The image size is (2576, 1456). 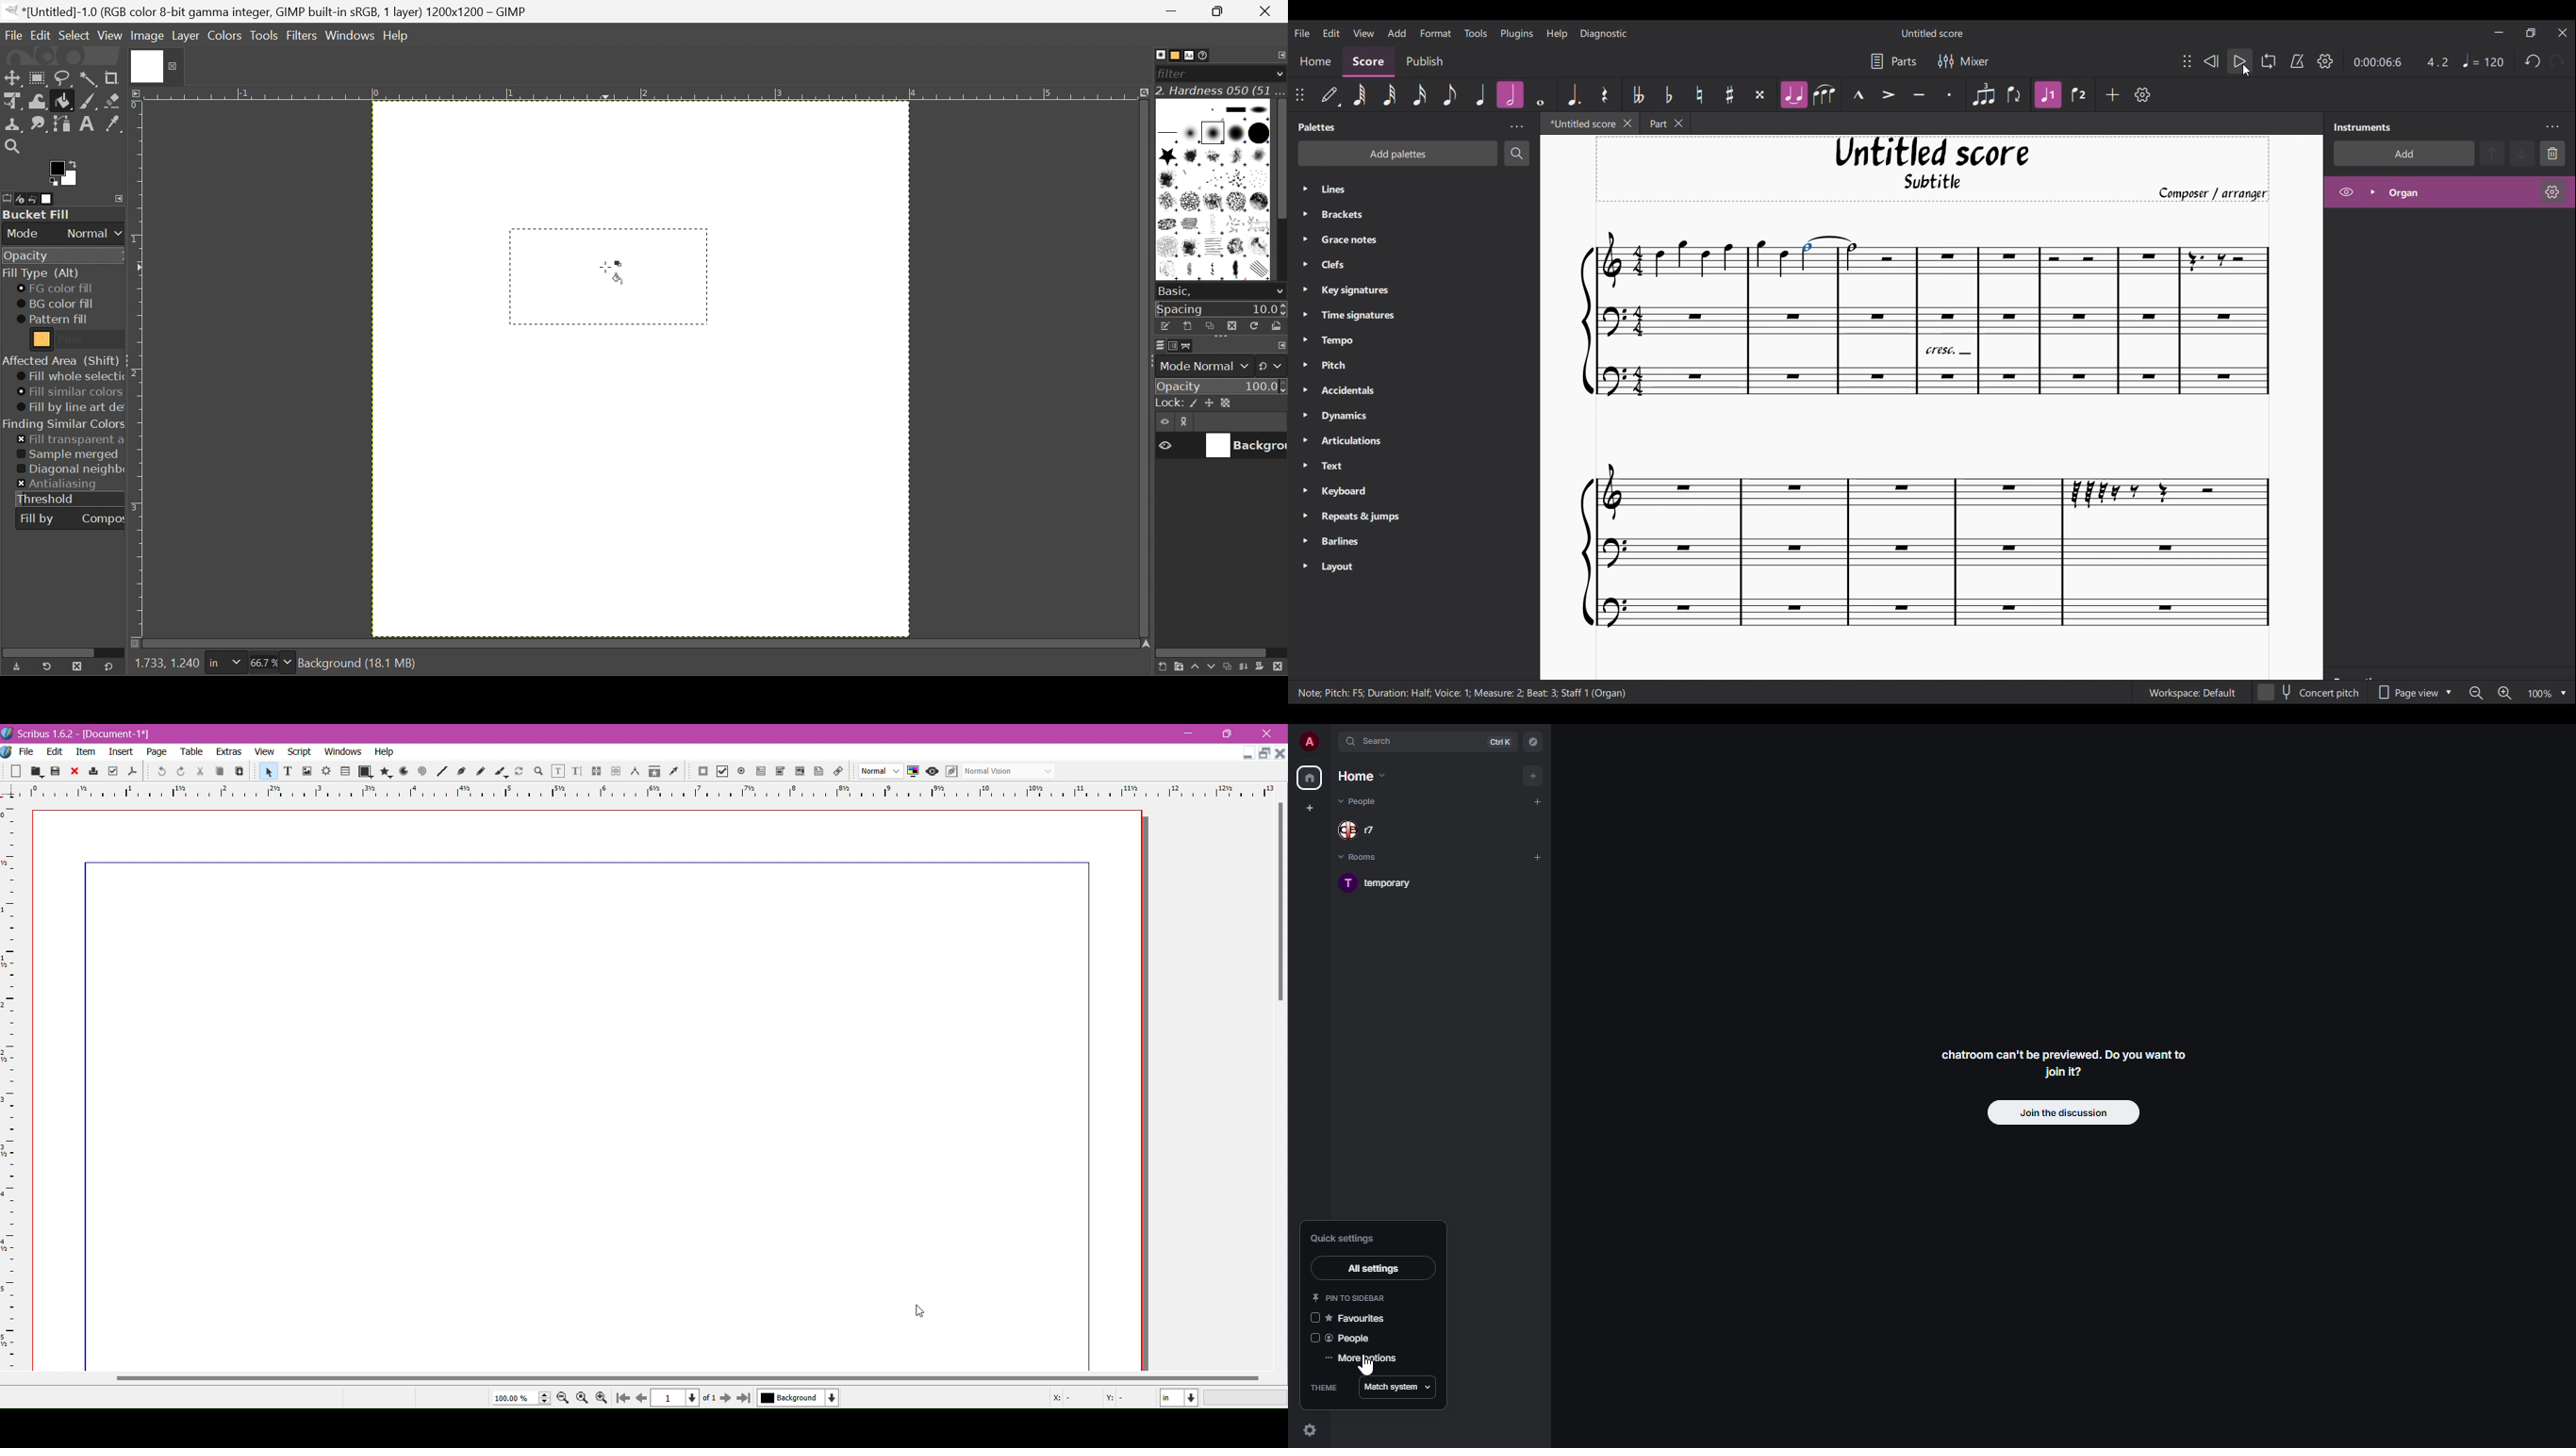 I want to click on Earlier tab, so click(x=1660, y=123).